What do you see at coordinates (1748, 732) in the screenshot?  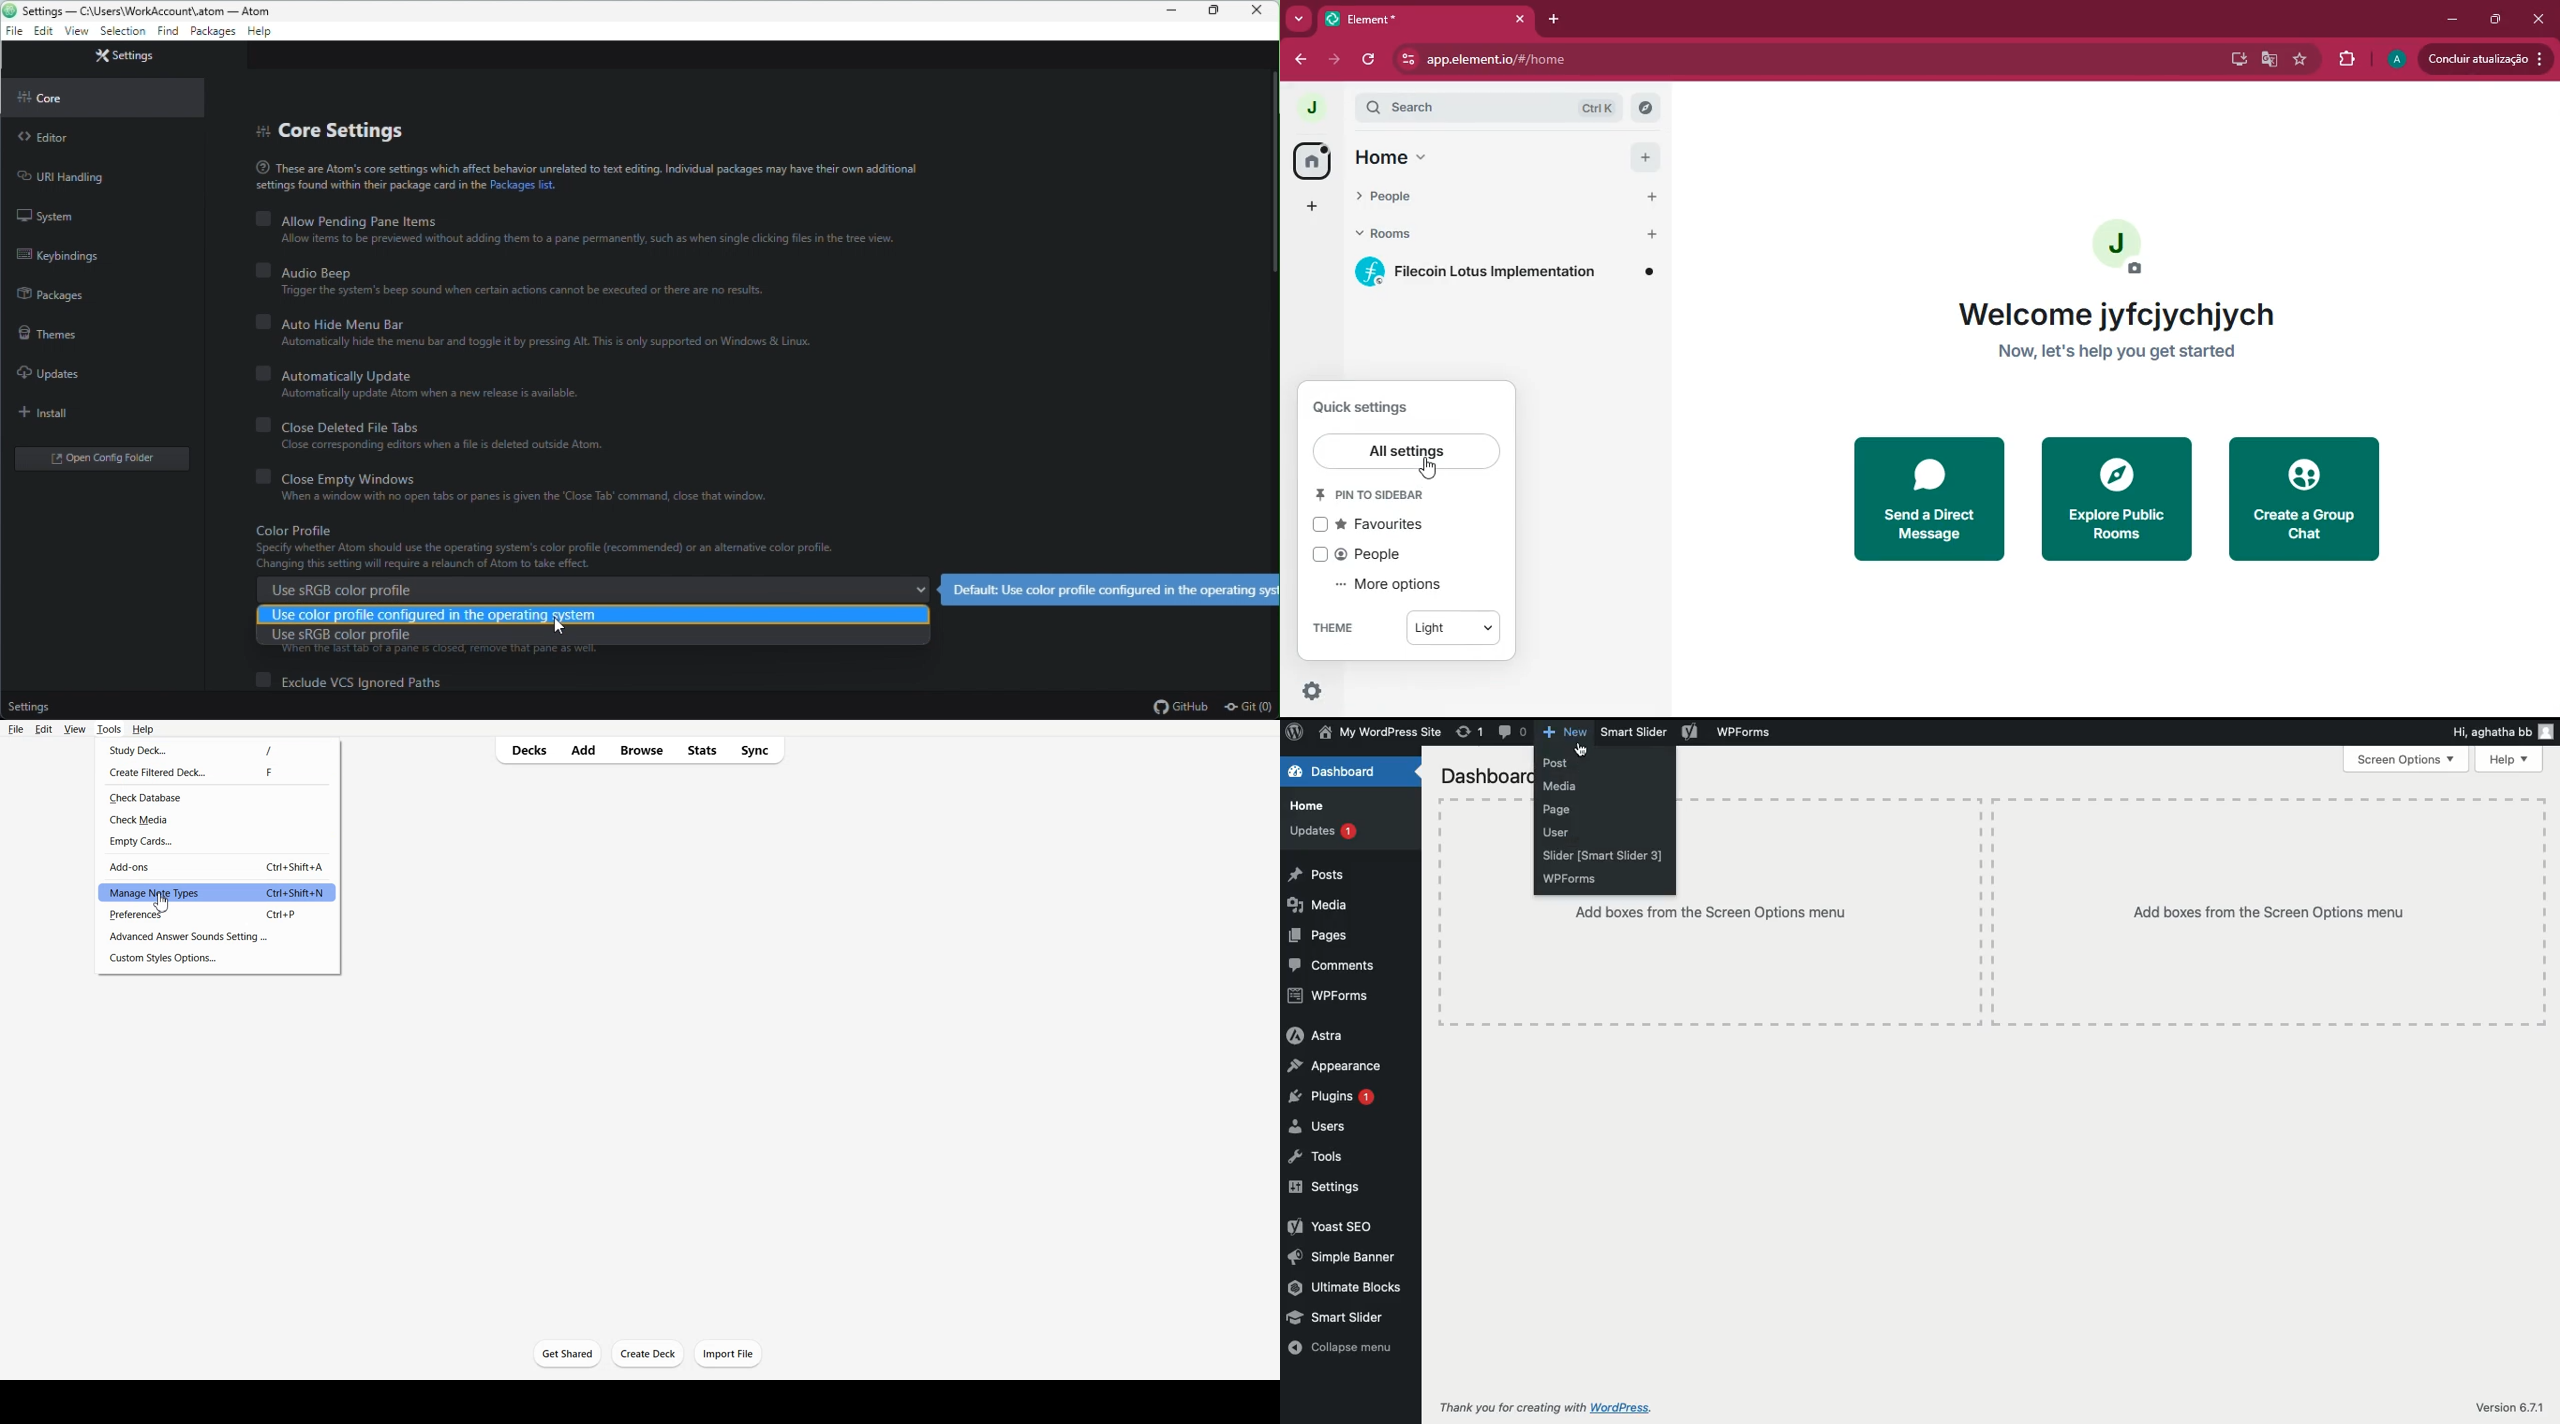 I see `WPForms` at bounding box center [1748, 732].